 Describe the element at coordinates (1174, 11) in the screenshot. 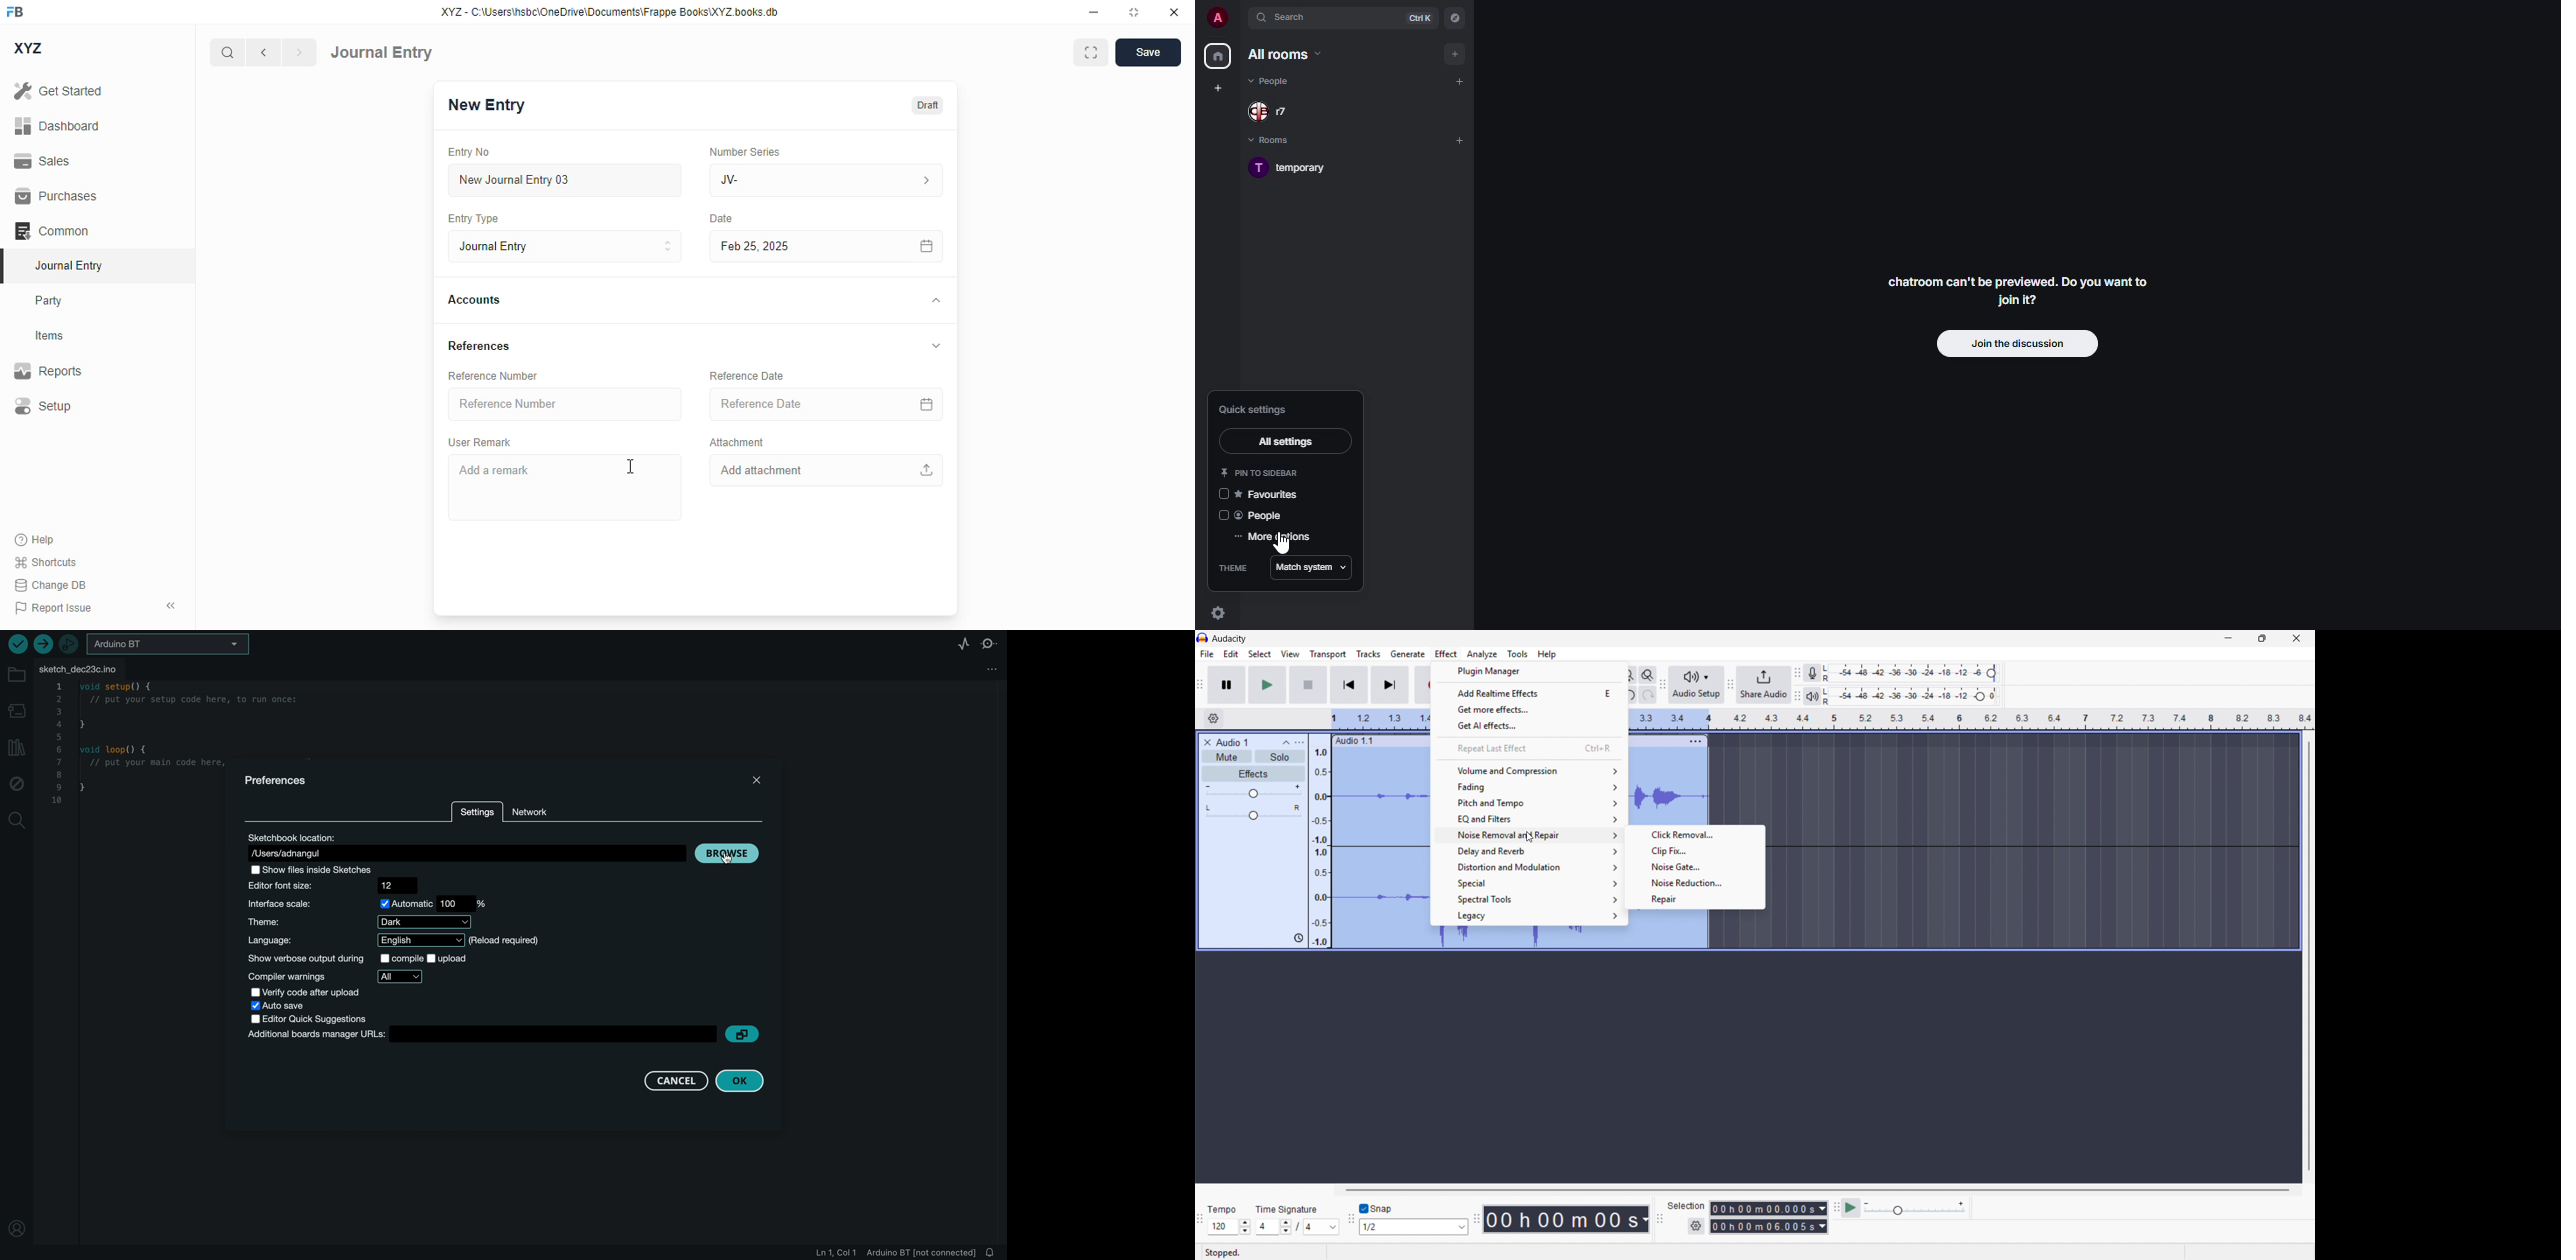

I see `close` at that location.